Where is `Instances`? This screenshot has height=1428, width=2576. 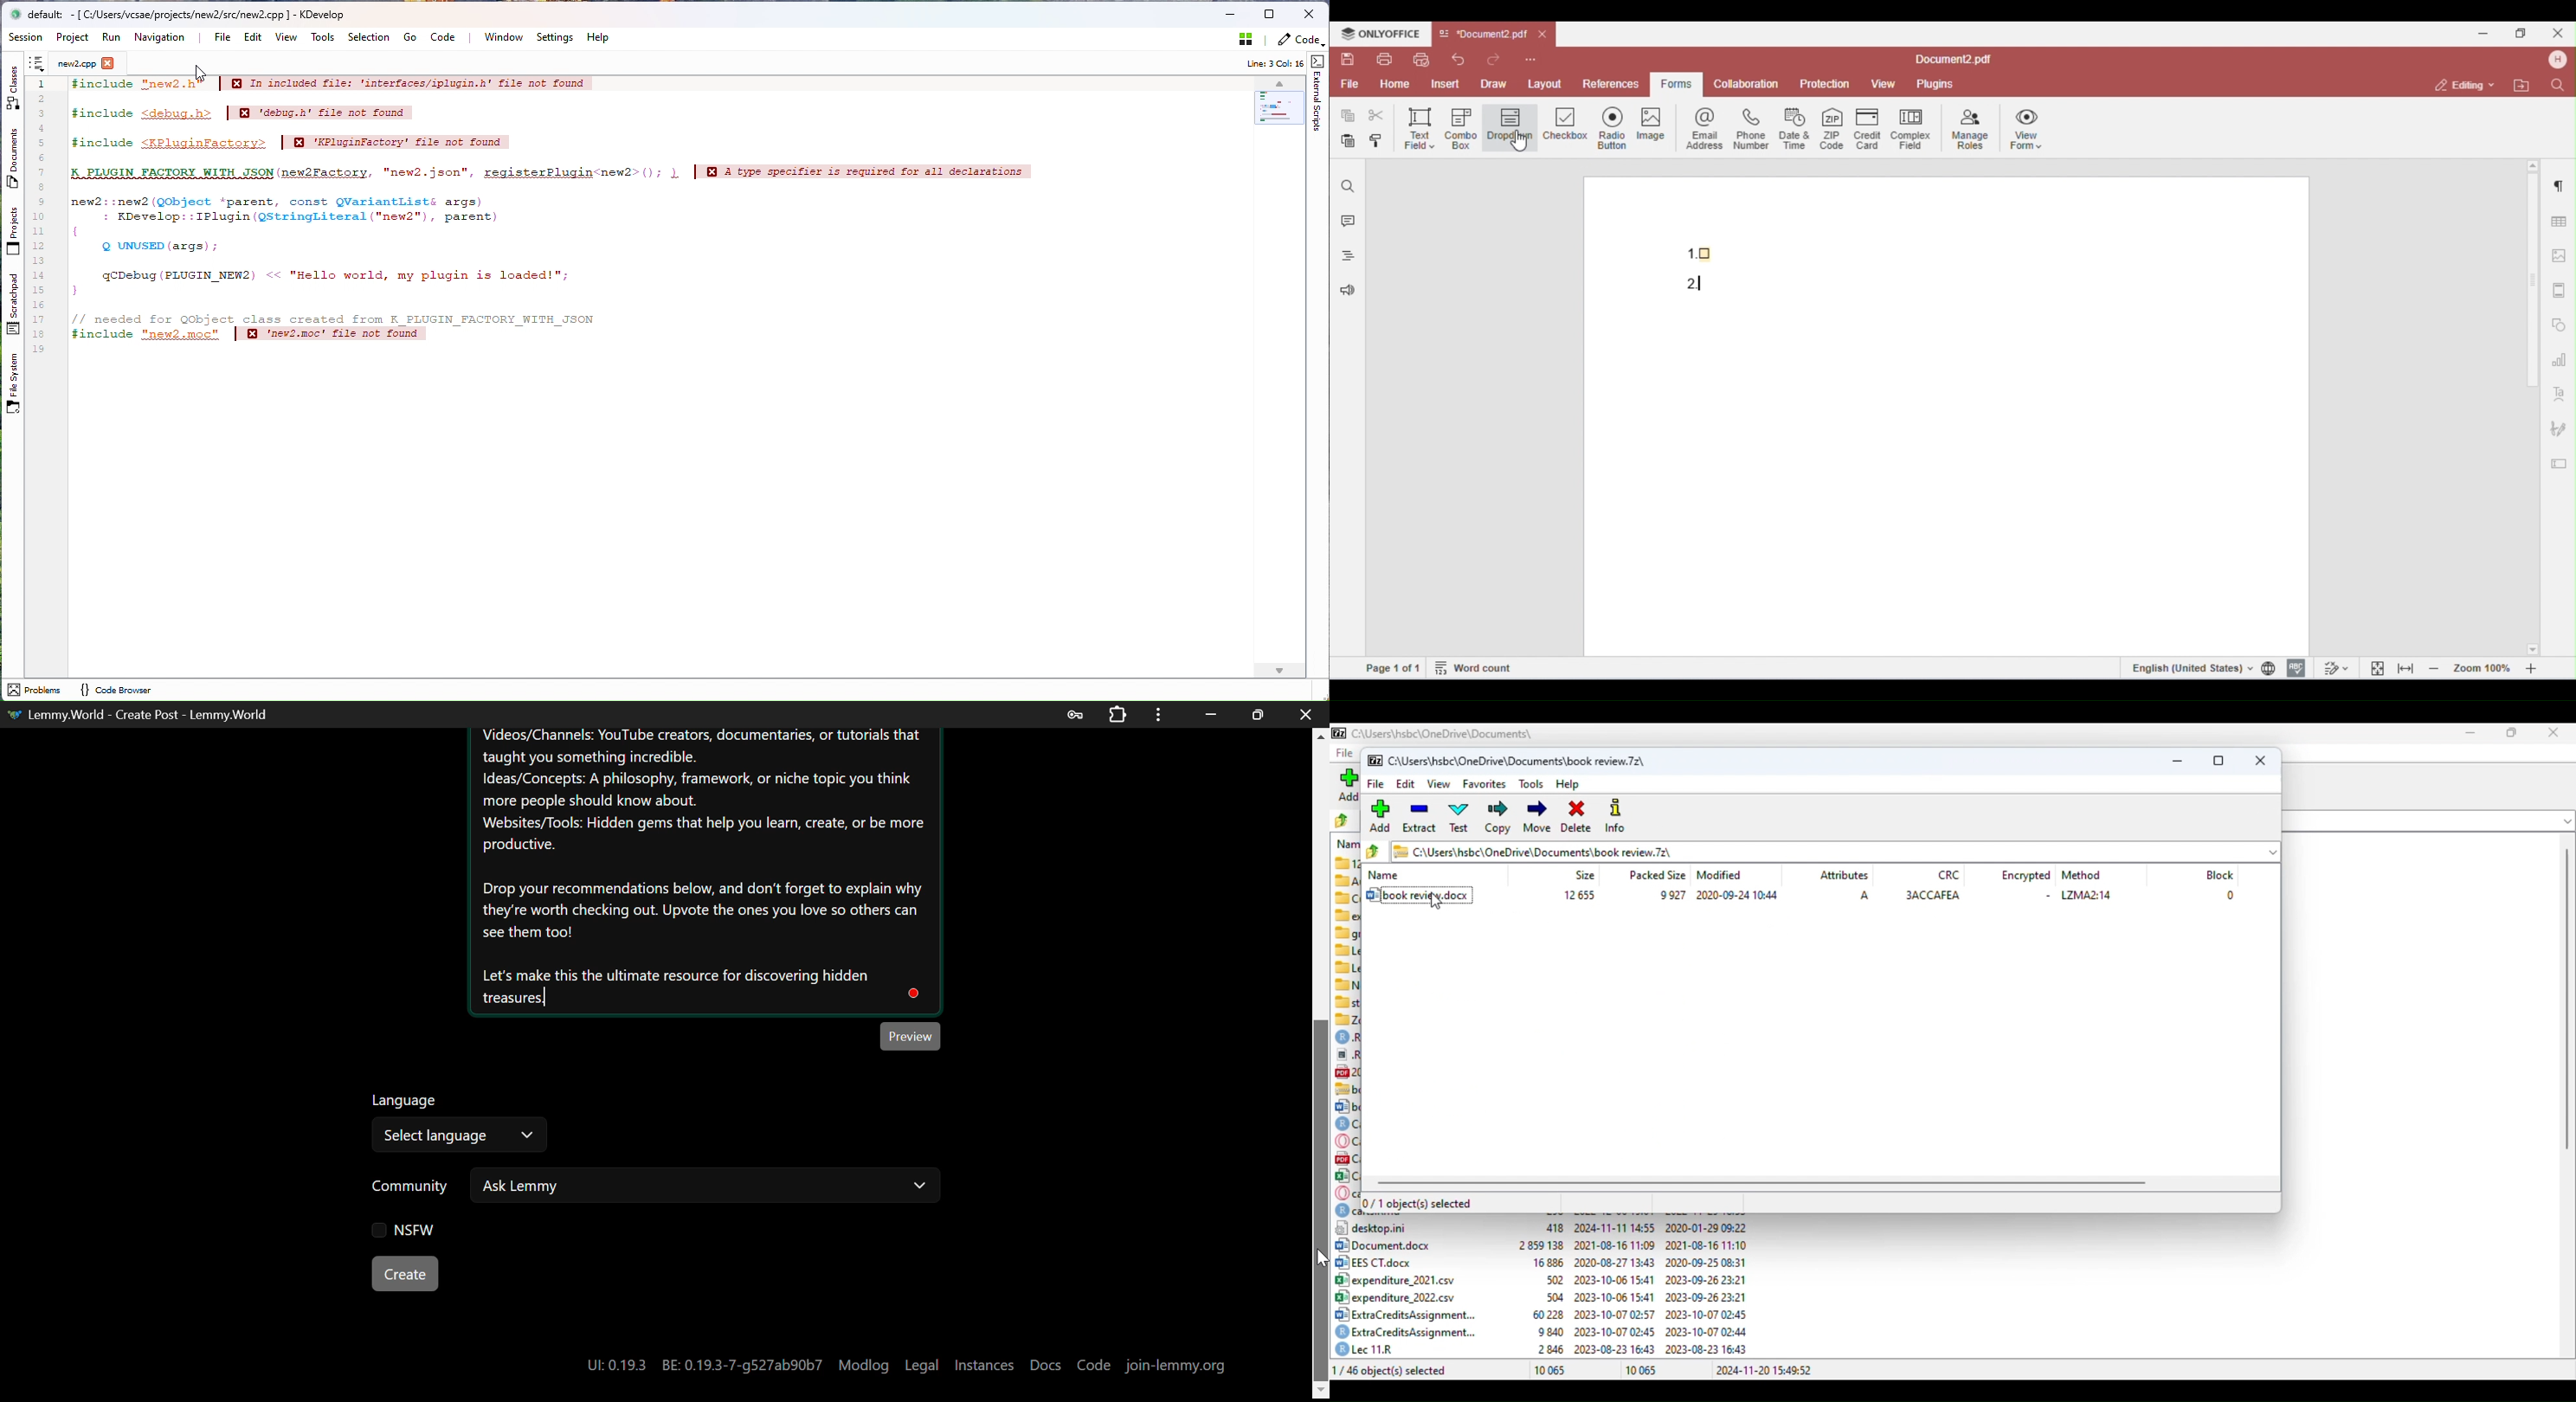
Instances is located at coordinates (984, 1366).